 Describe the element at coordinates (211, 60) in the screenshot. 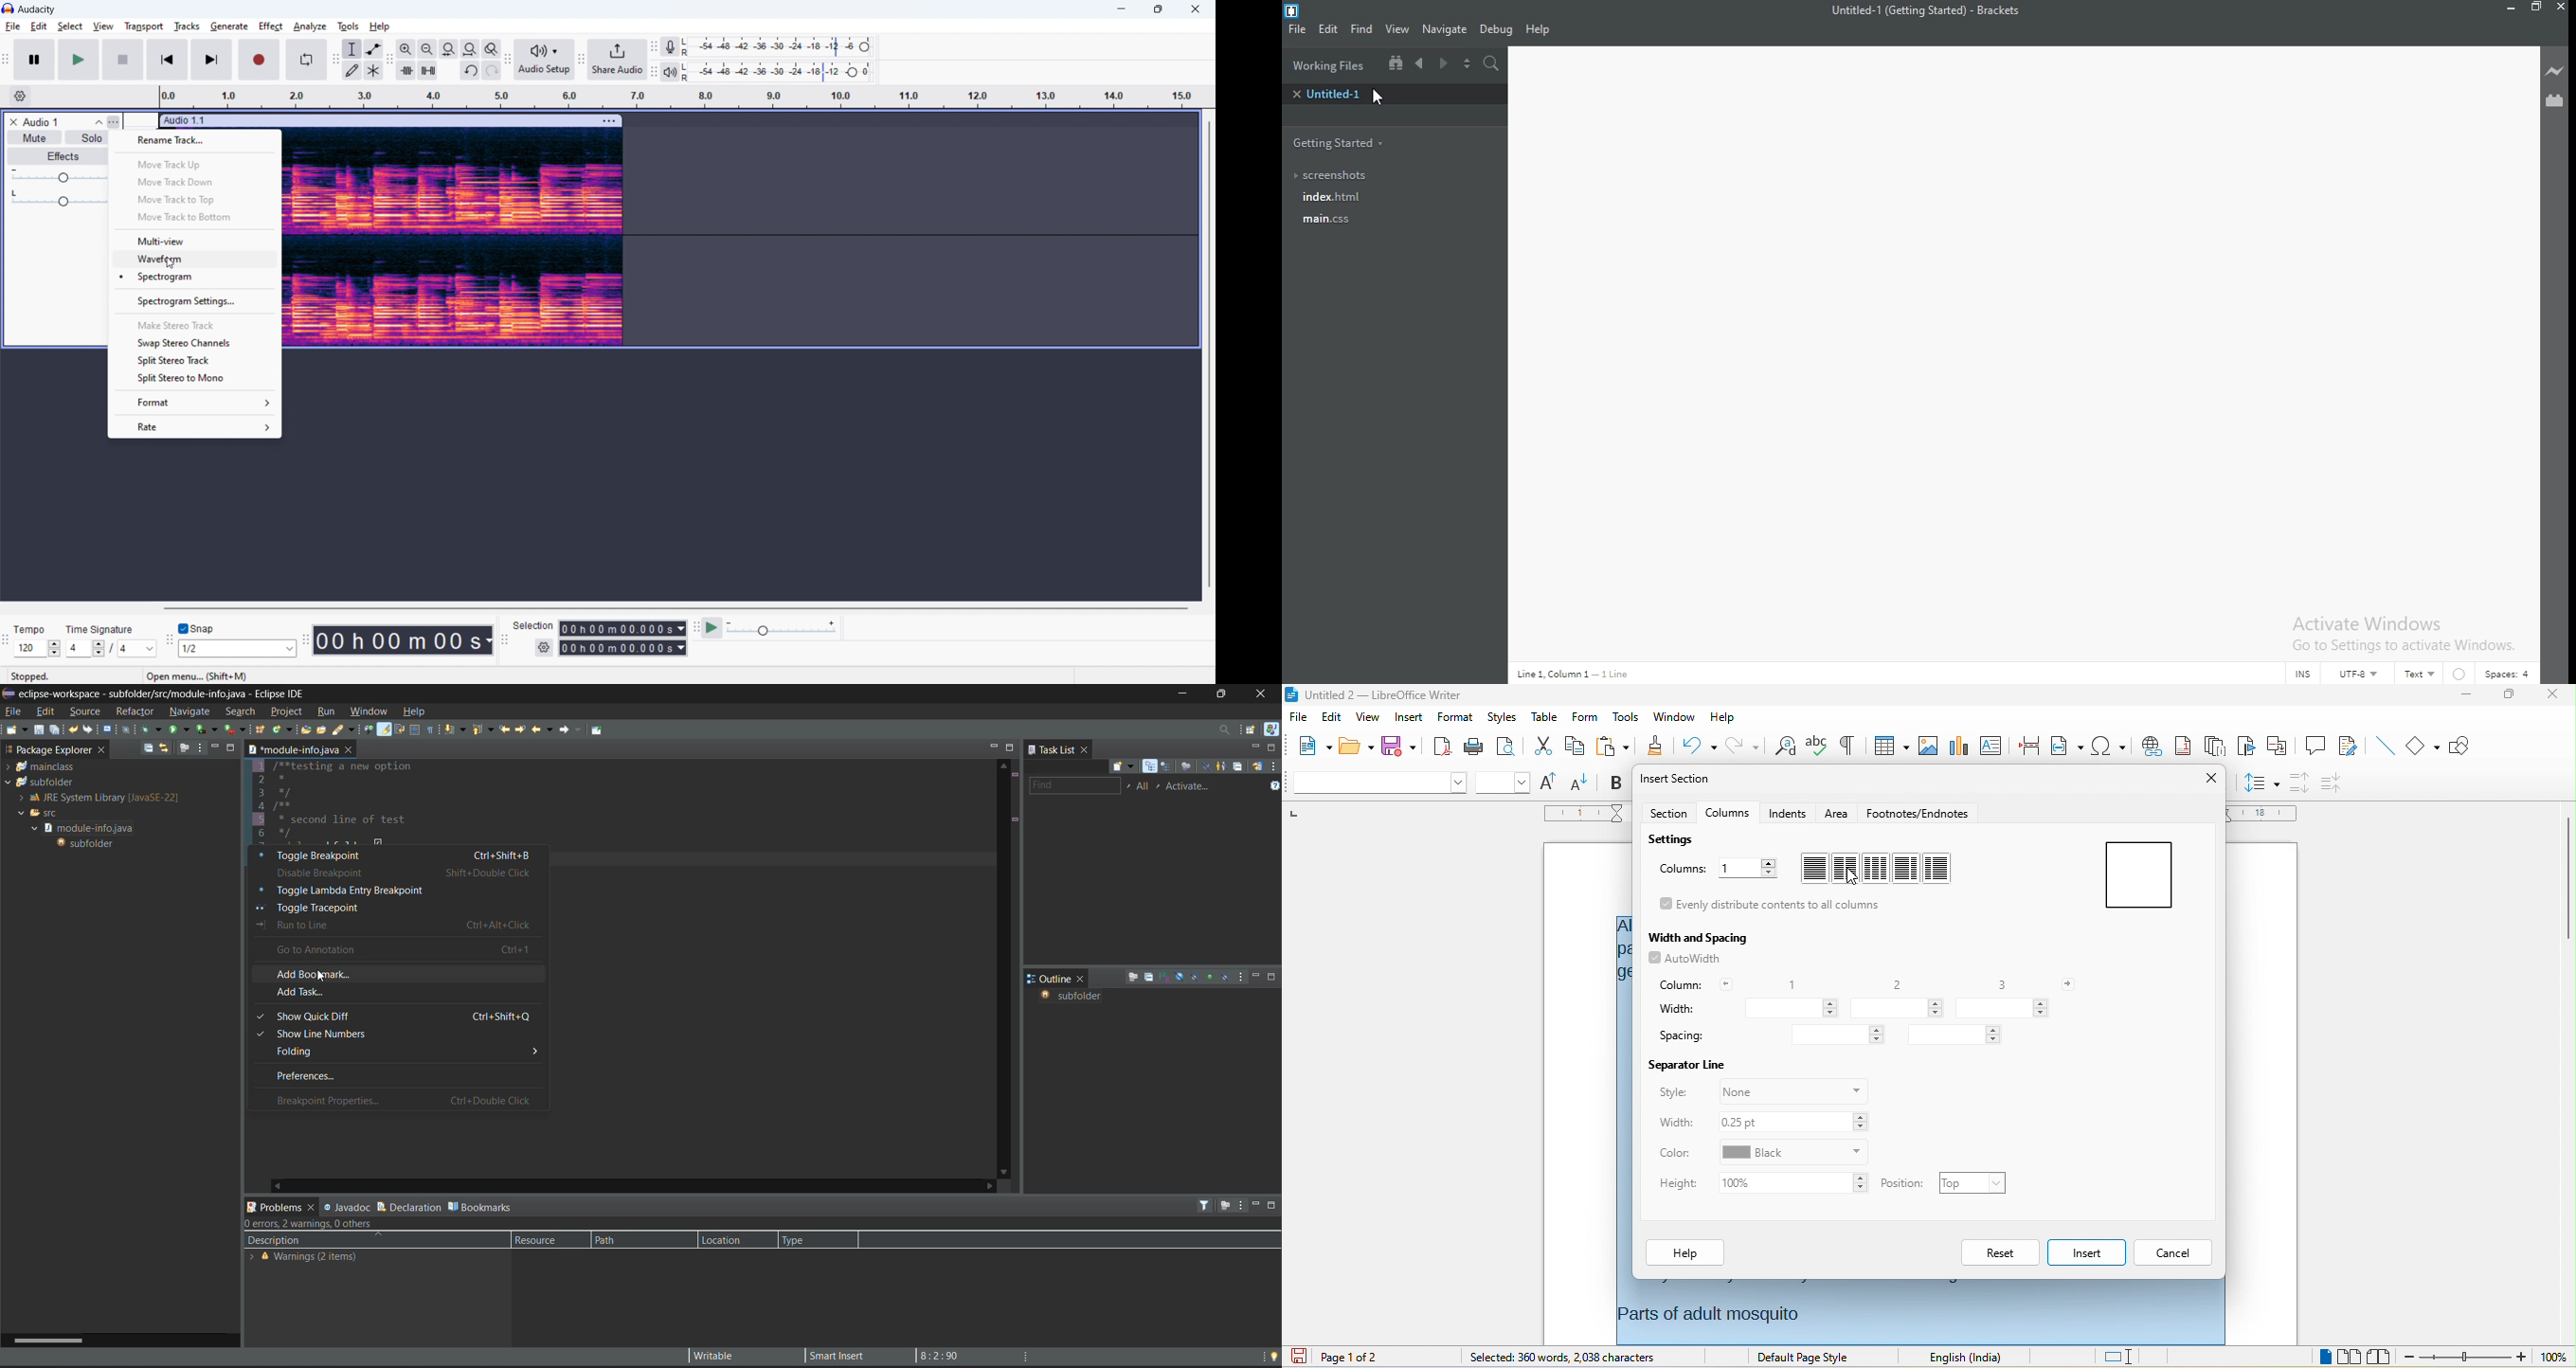

I see `skip to end` at that location.